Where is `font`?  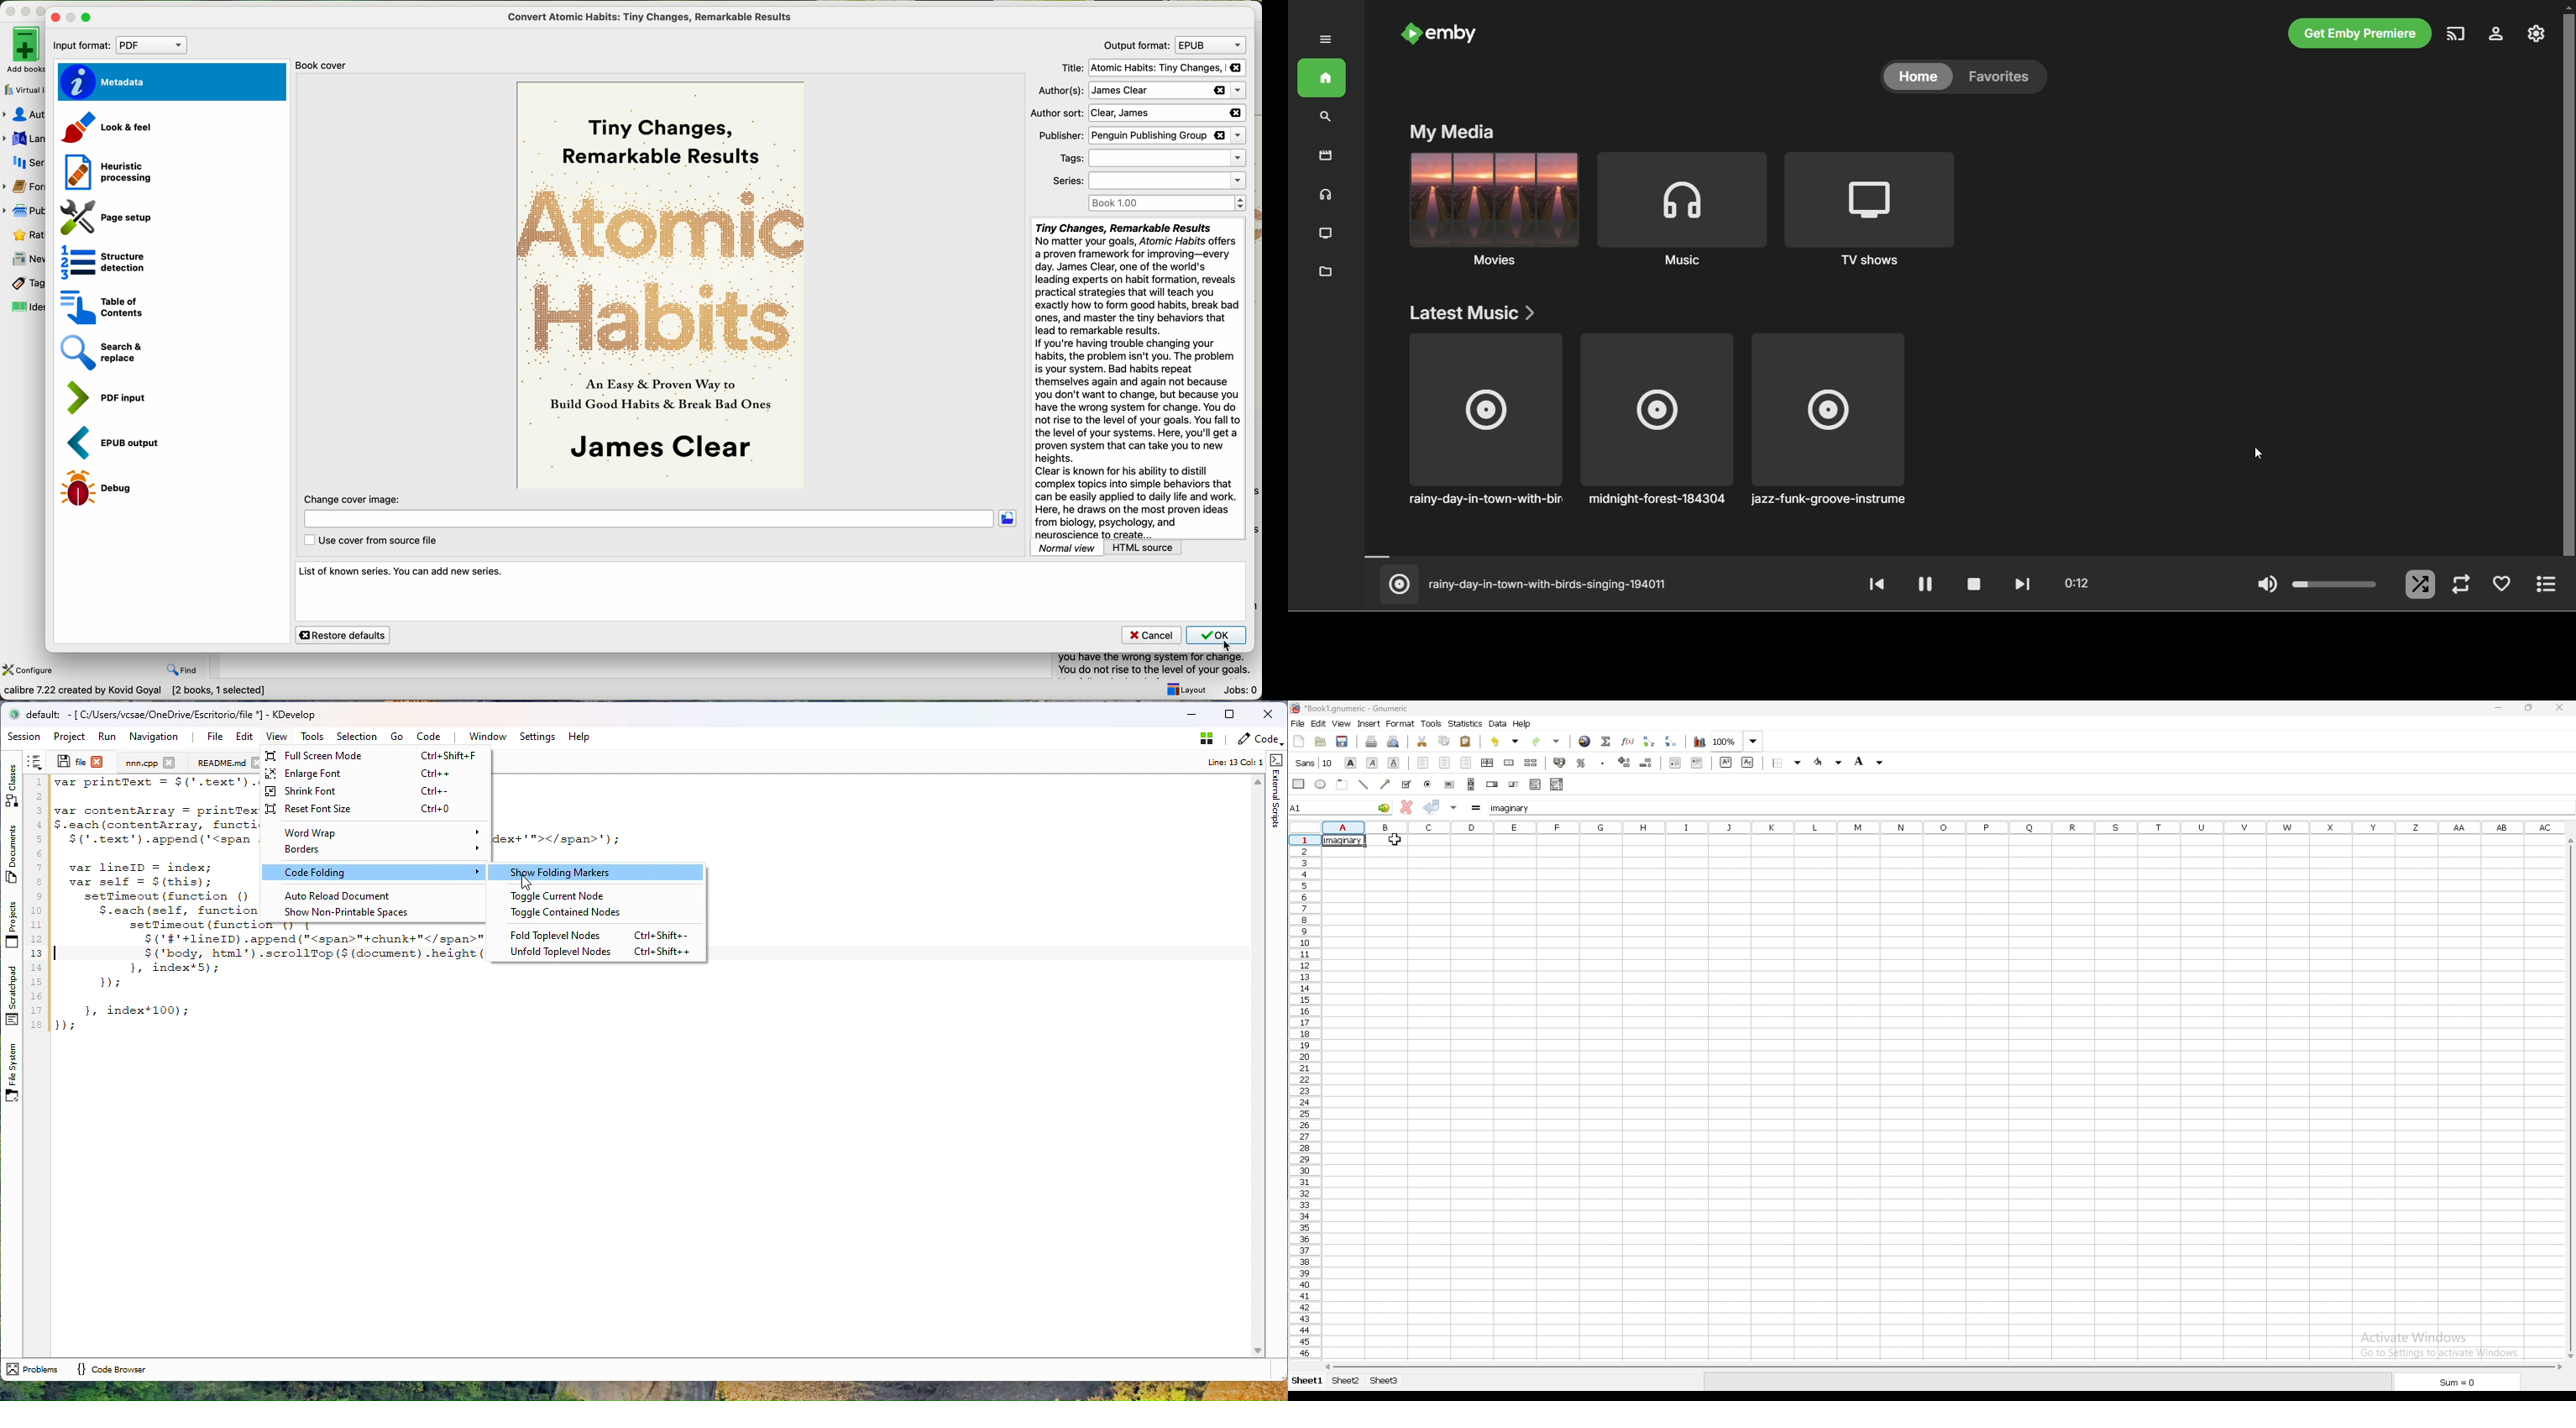 font is located at coordinates (1315, 763).